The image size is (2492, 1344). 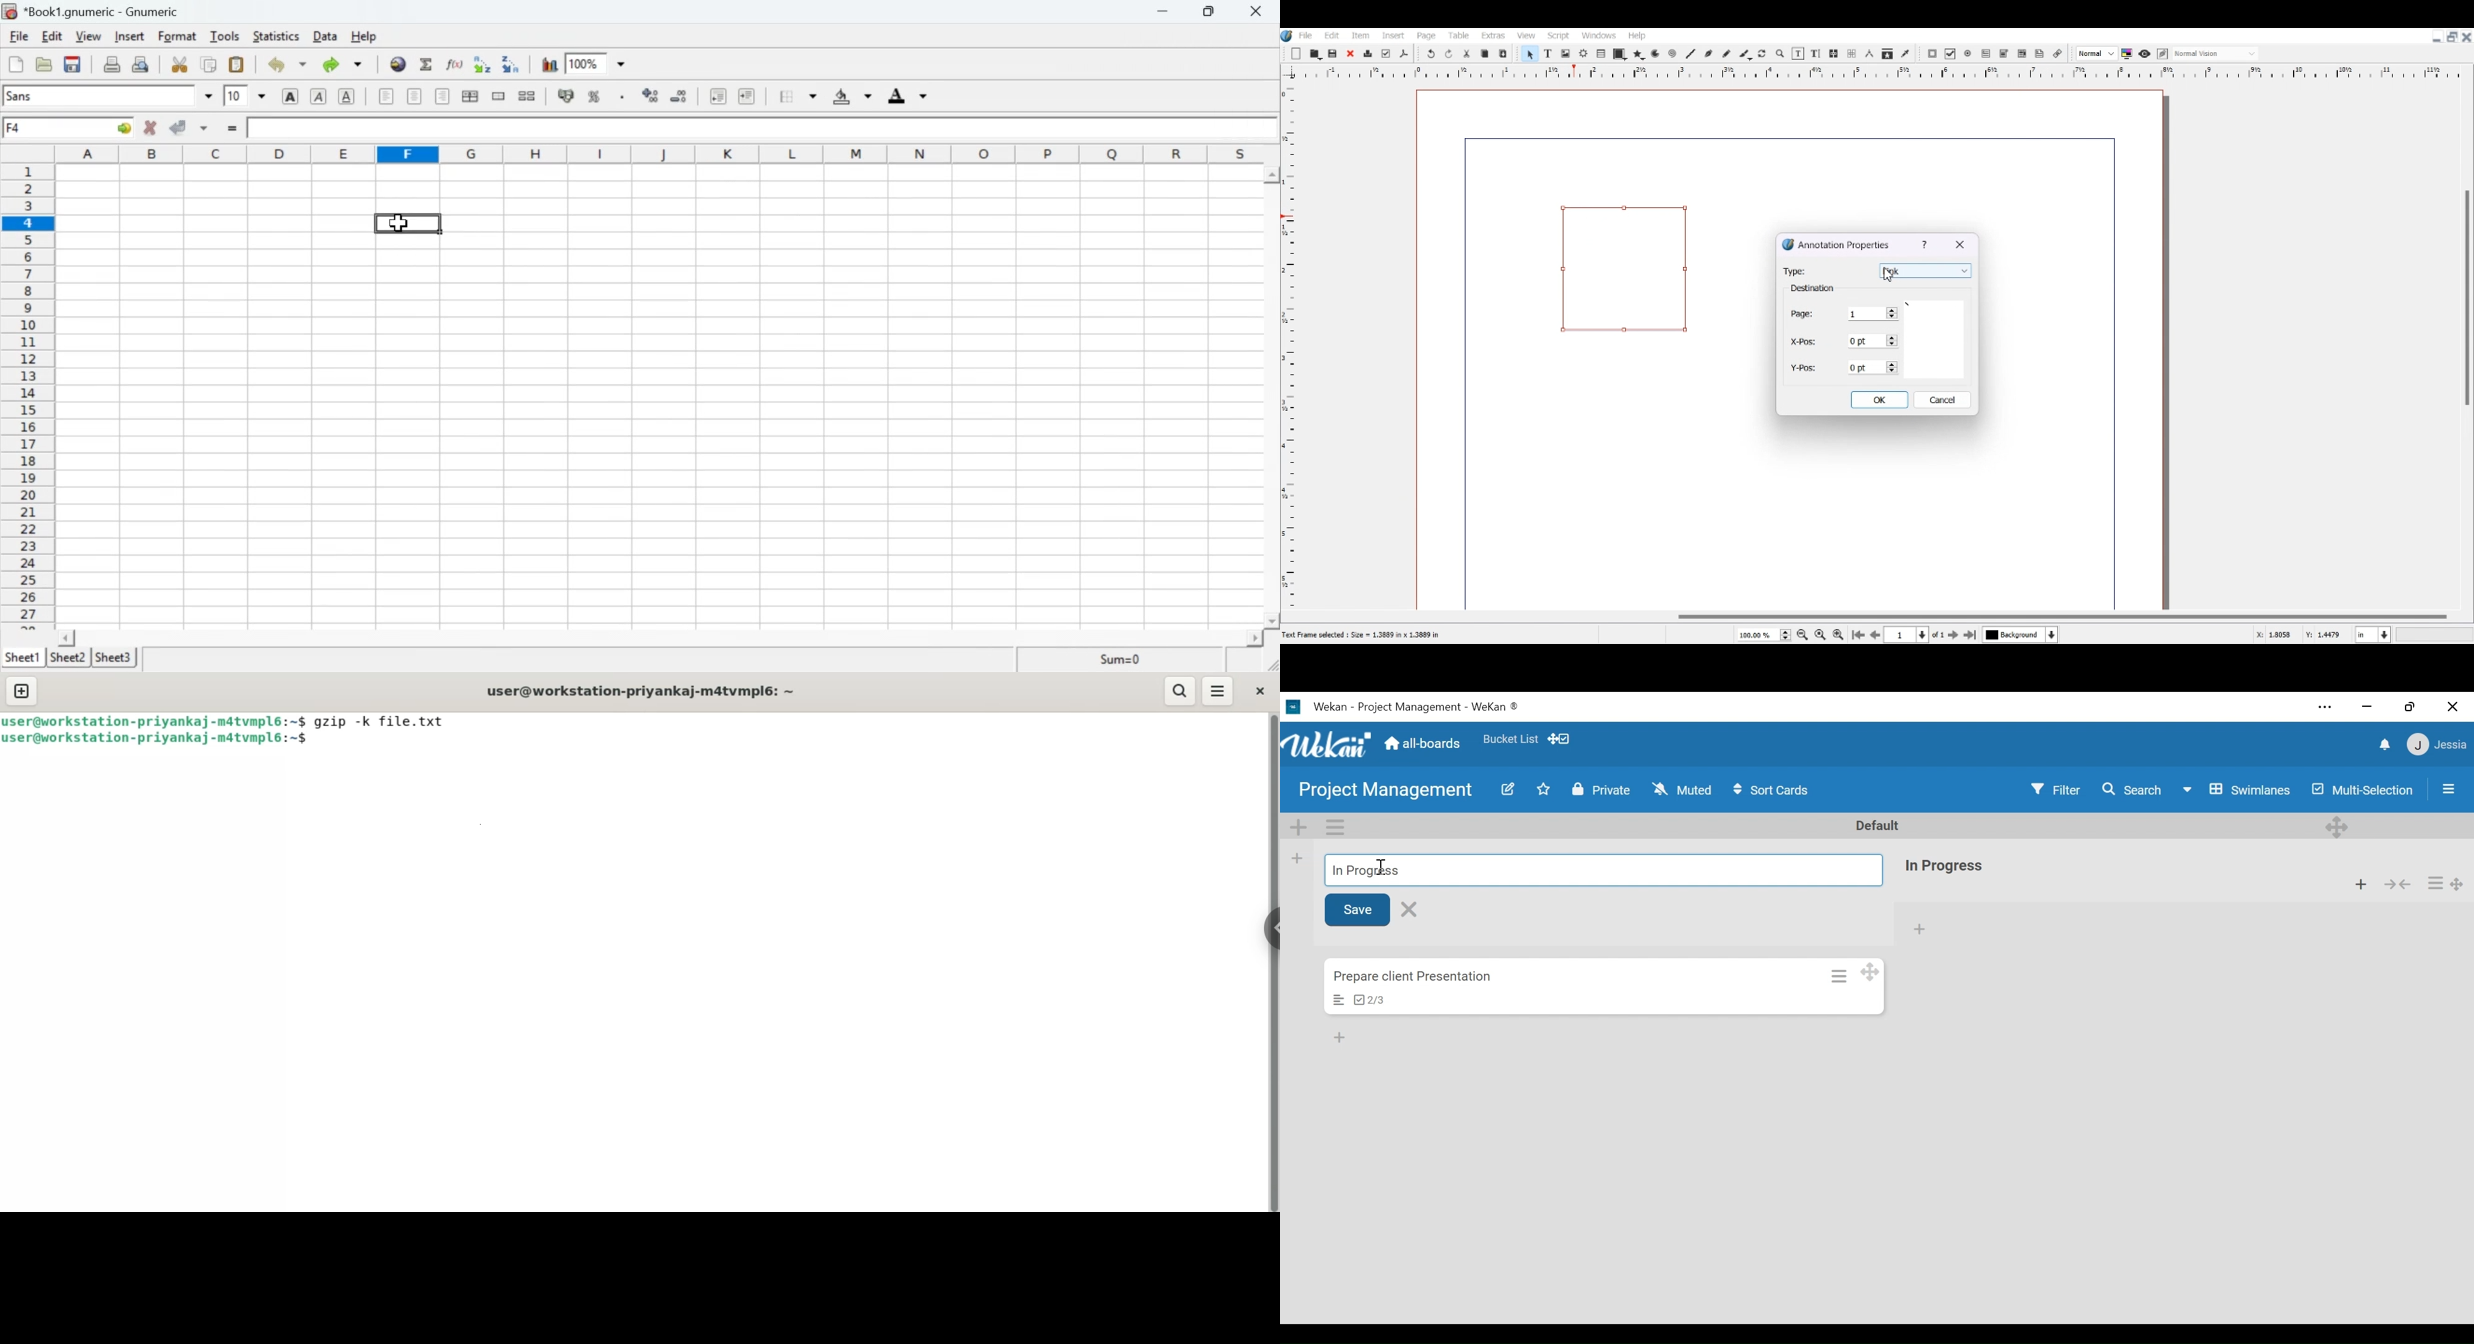 I want to click on Split cells, so click(x=529, y=98).